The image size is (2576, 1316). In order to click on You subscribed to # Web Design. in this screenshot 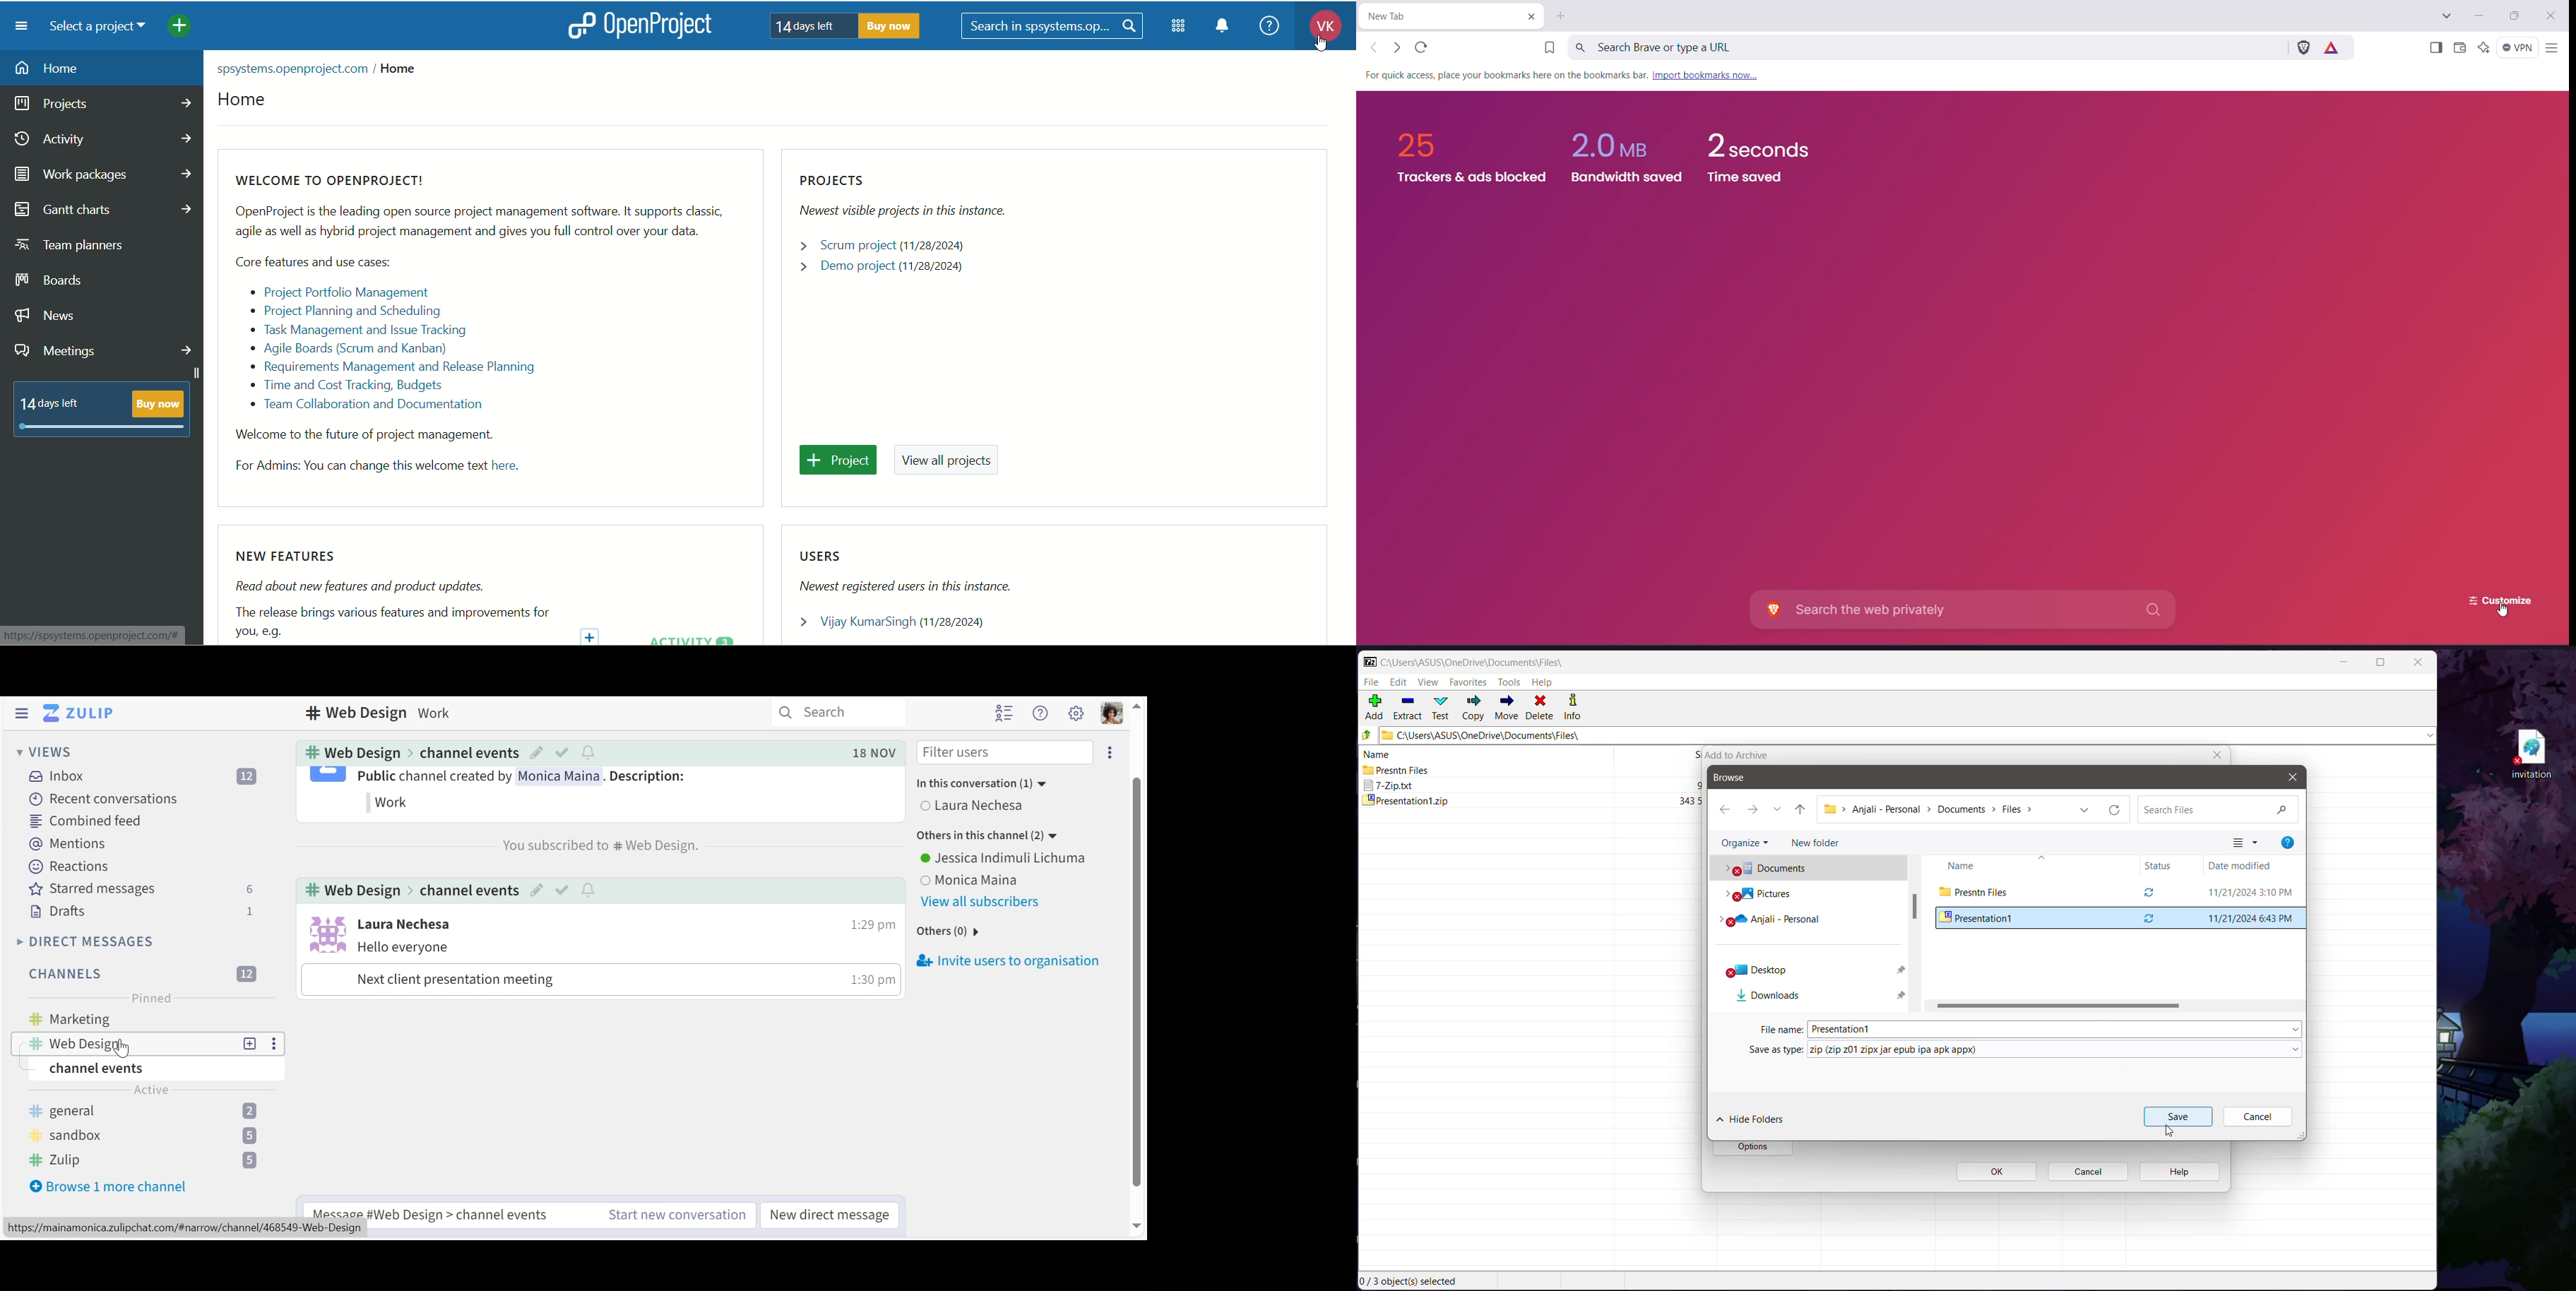, I will do `click(593, 847)`.